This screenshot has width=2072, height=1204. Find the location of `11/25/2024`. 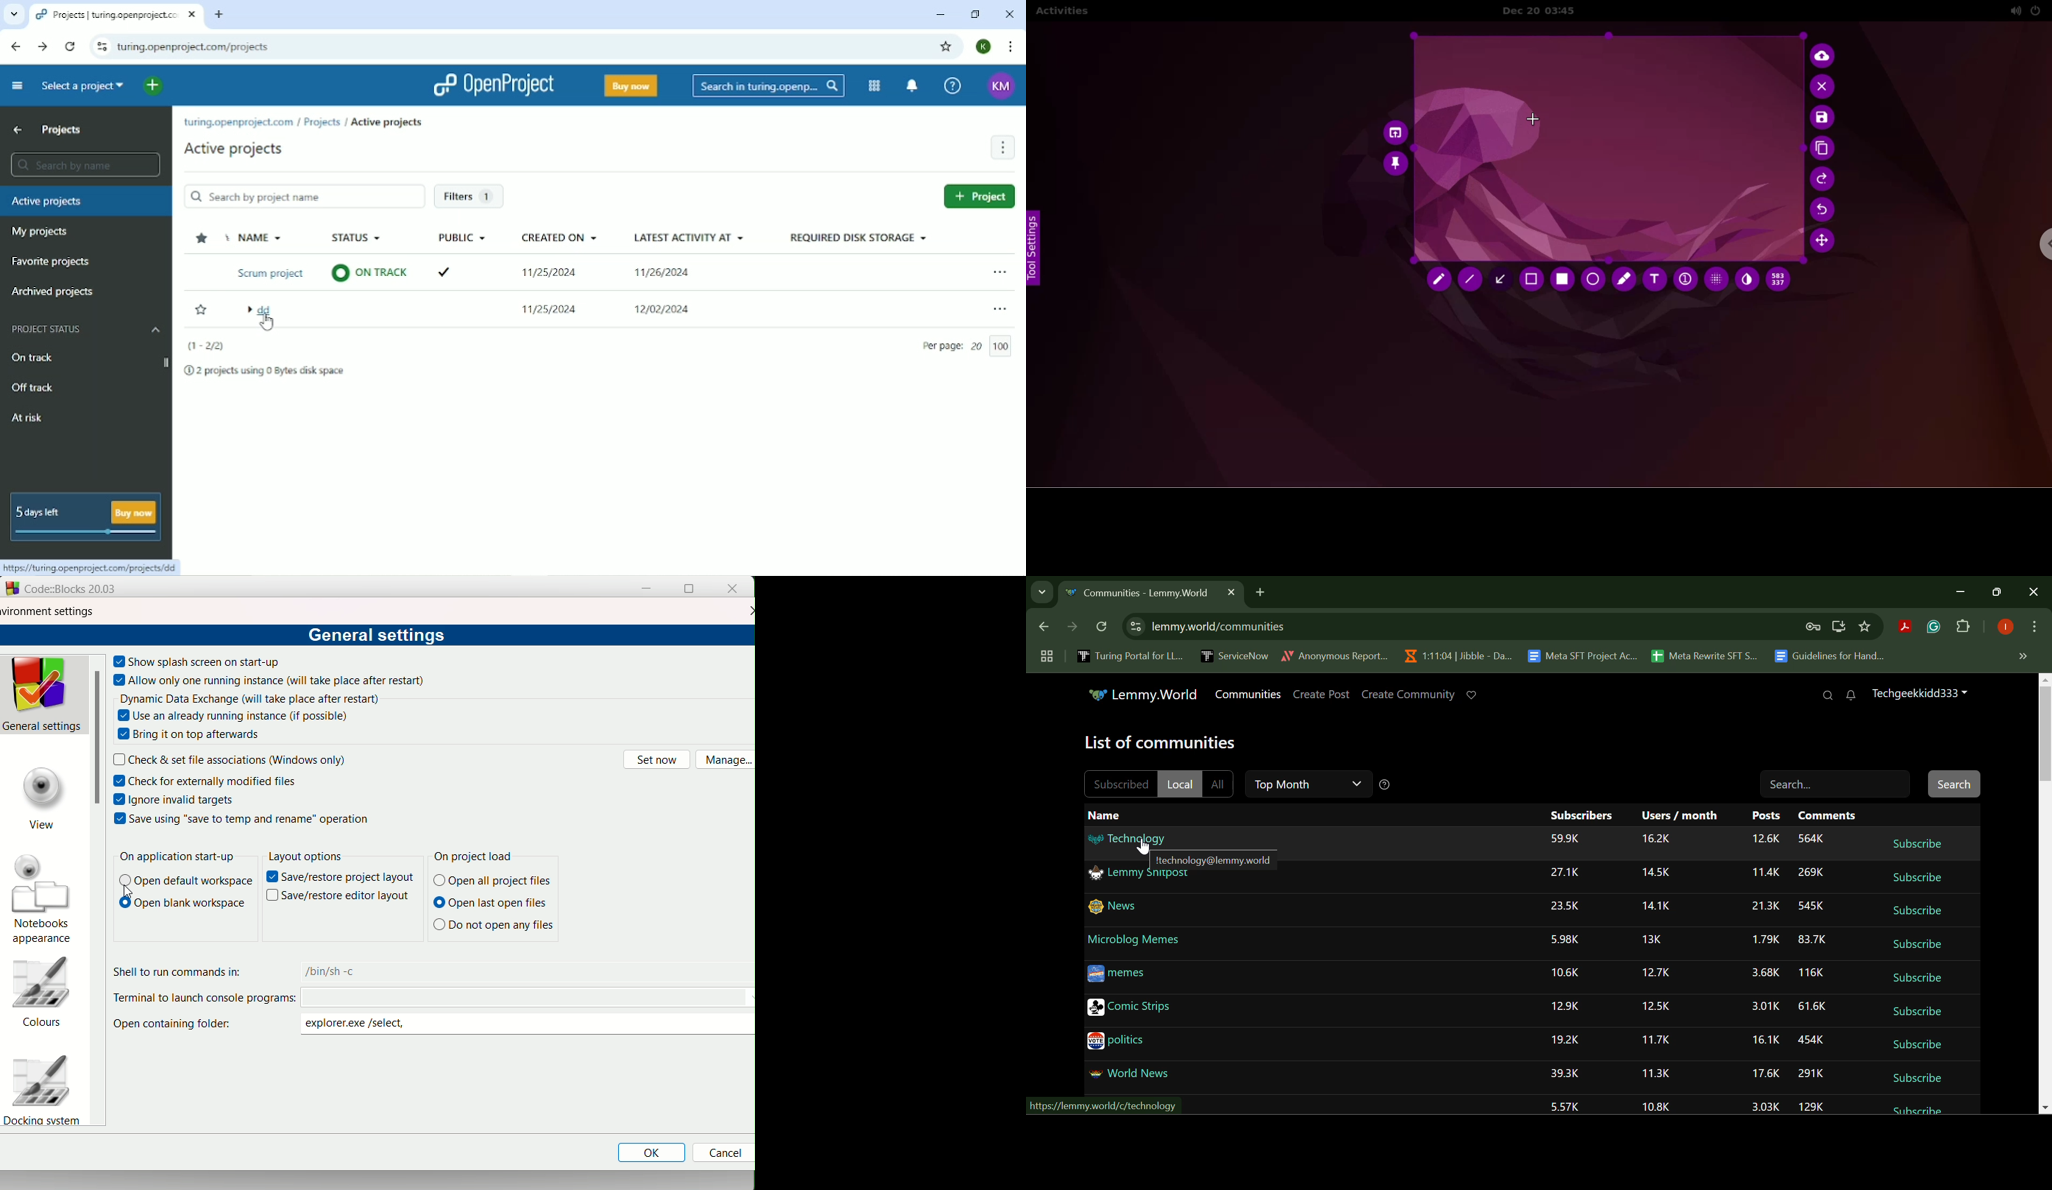

11/25/2024 is located at coordinates (551, 271).